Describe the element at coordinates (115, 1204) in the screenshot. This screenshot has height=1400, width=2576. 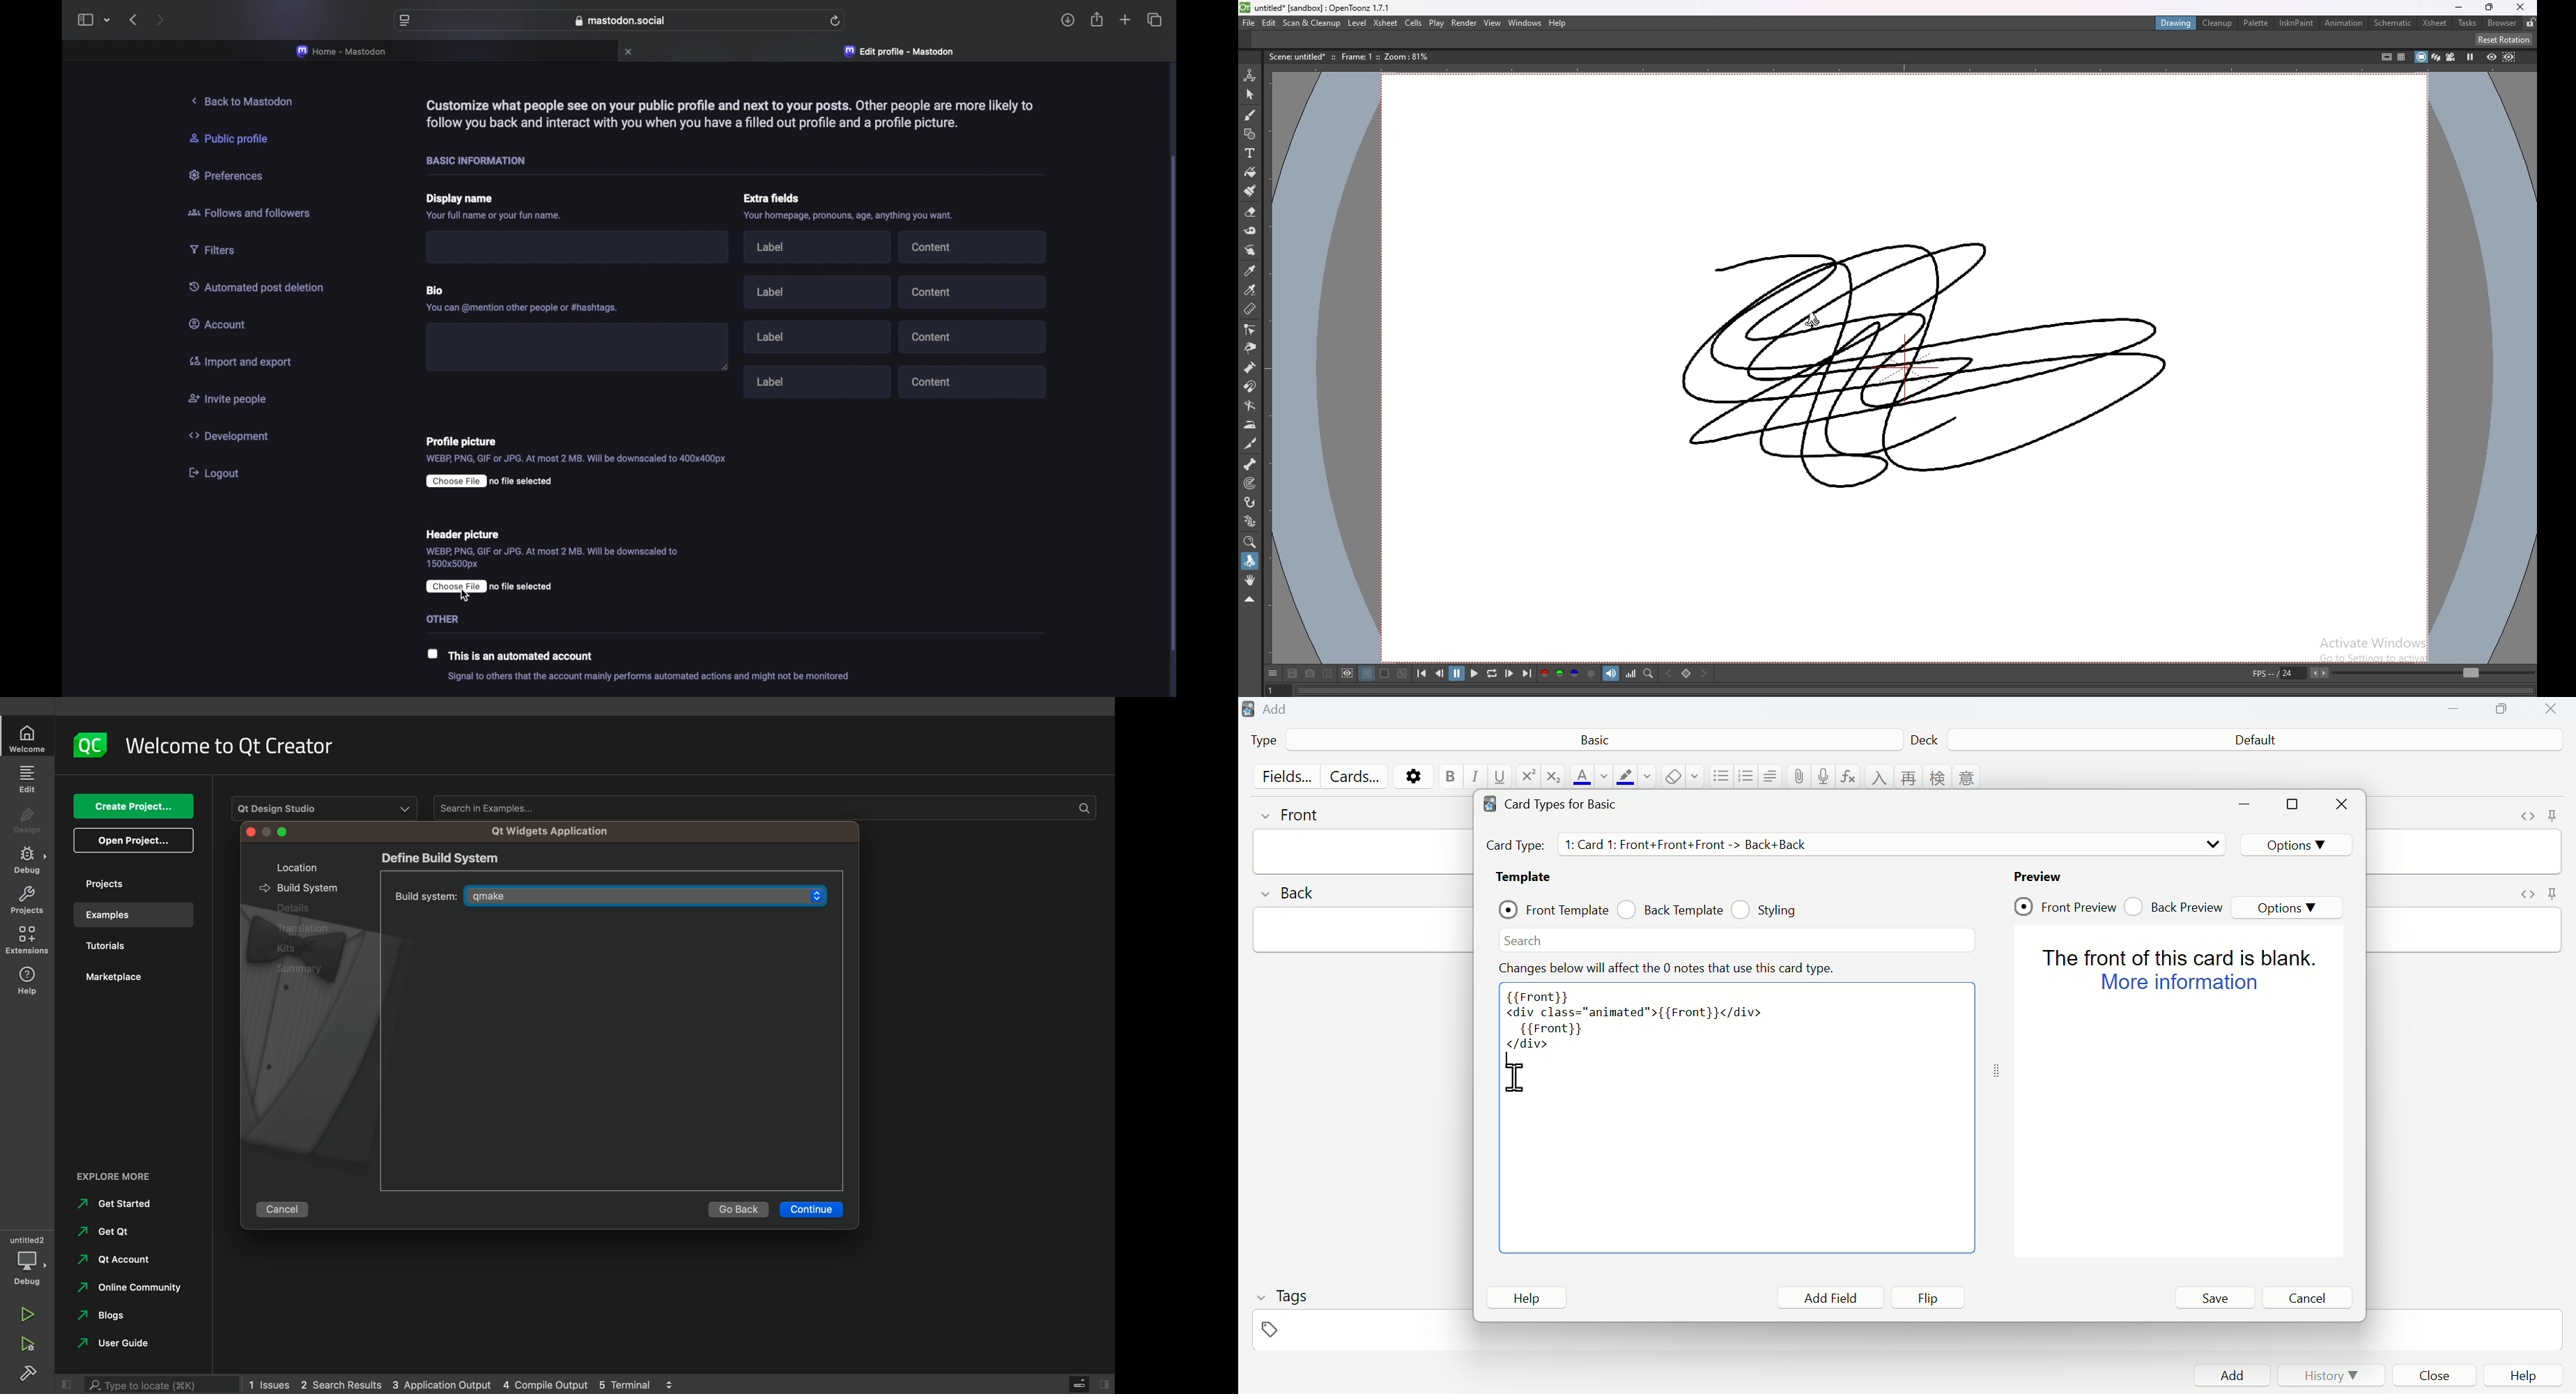
I see `` at that location.